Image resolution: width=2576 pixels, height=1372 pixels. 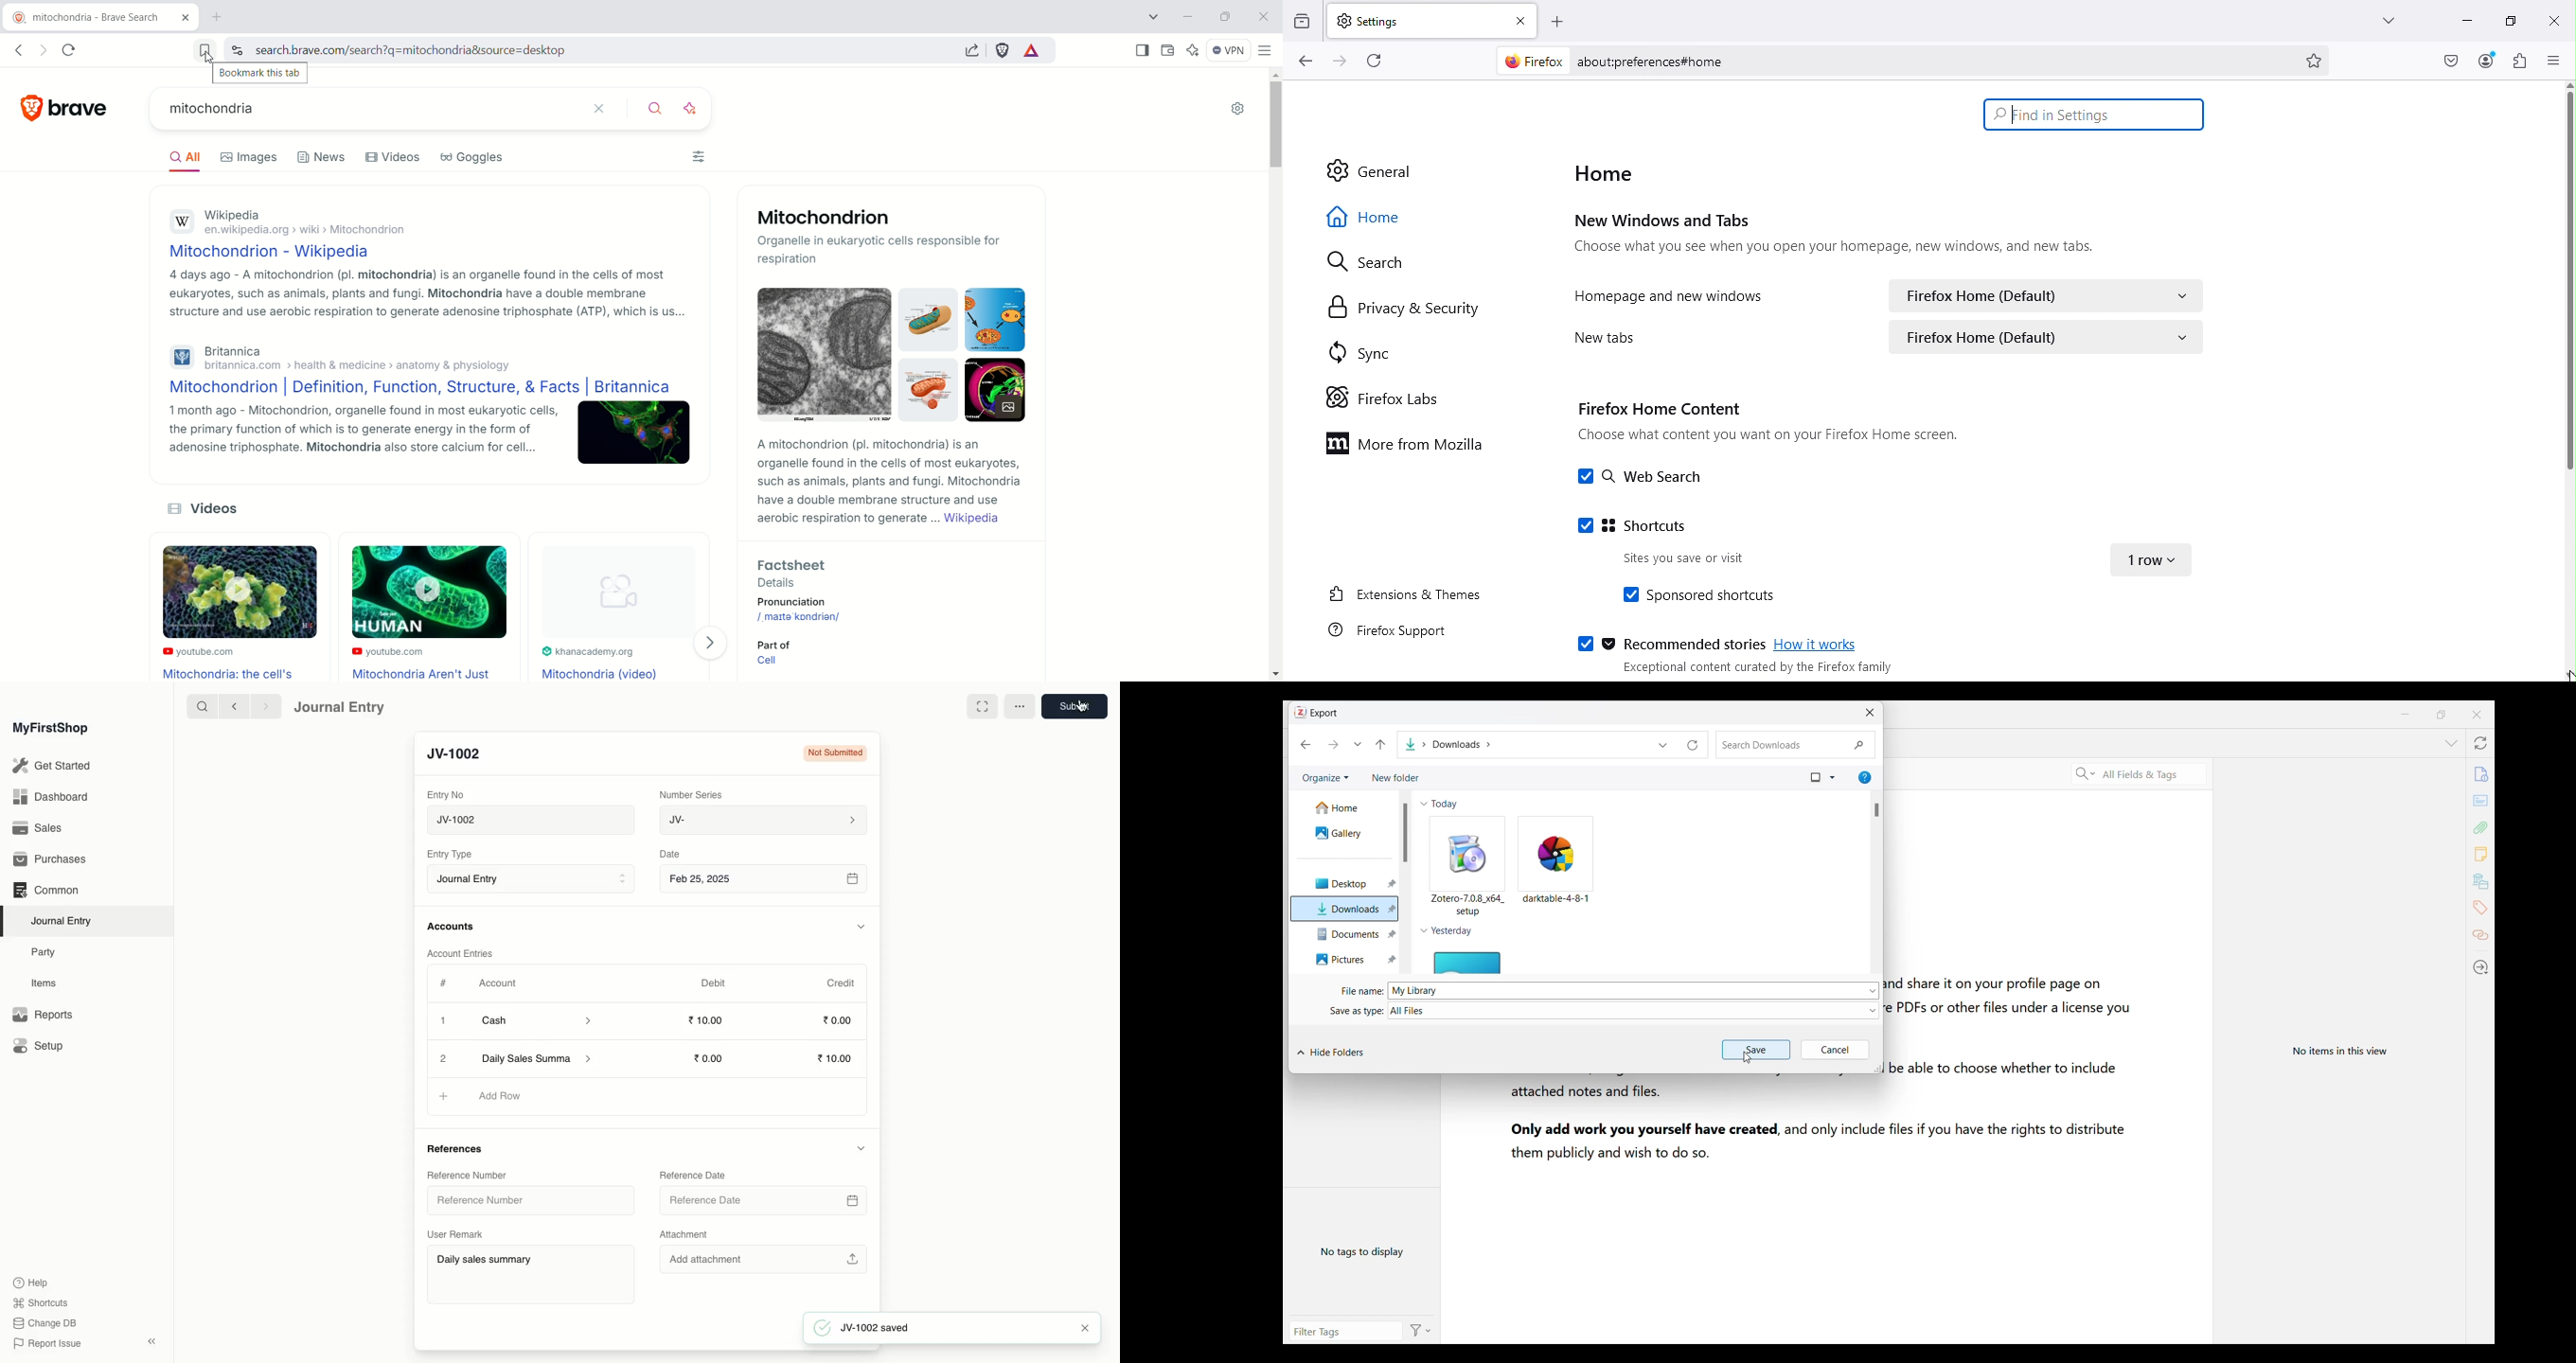 I want to click on All files, so click(x=1632, y=1009).